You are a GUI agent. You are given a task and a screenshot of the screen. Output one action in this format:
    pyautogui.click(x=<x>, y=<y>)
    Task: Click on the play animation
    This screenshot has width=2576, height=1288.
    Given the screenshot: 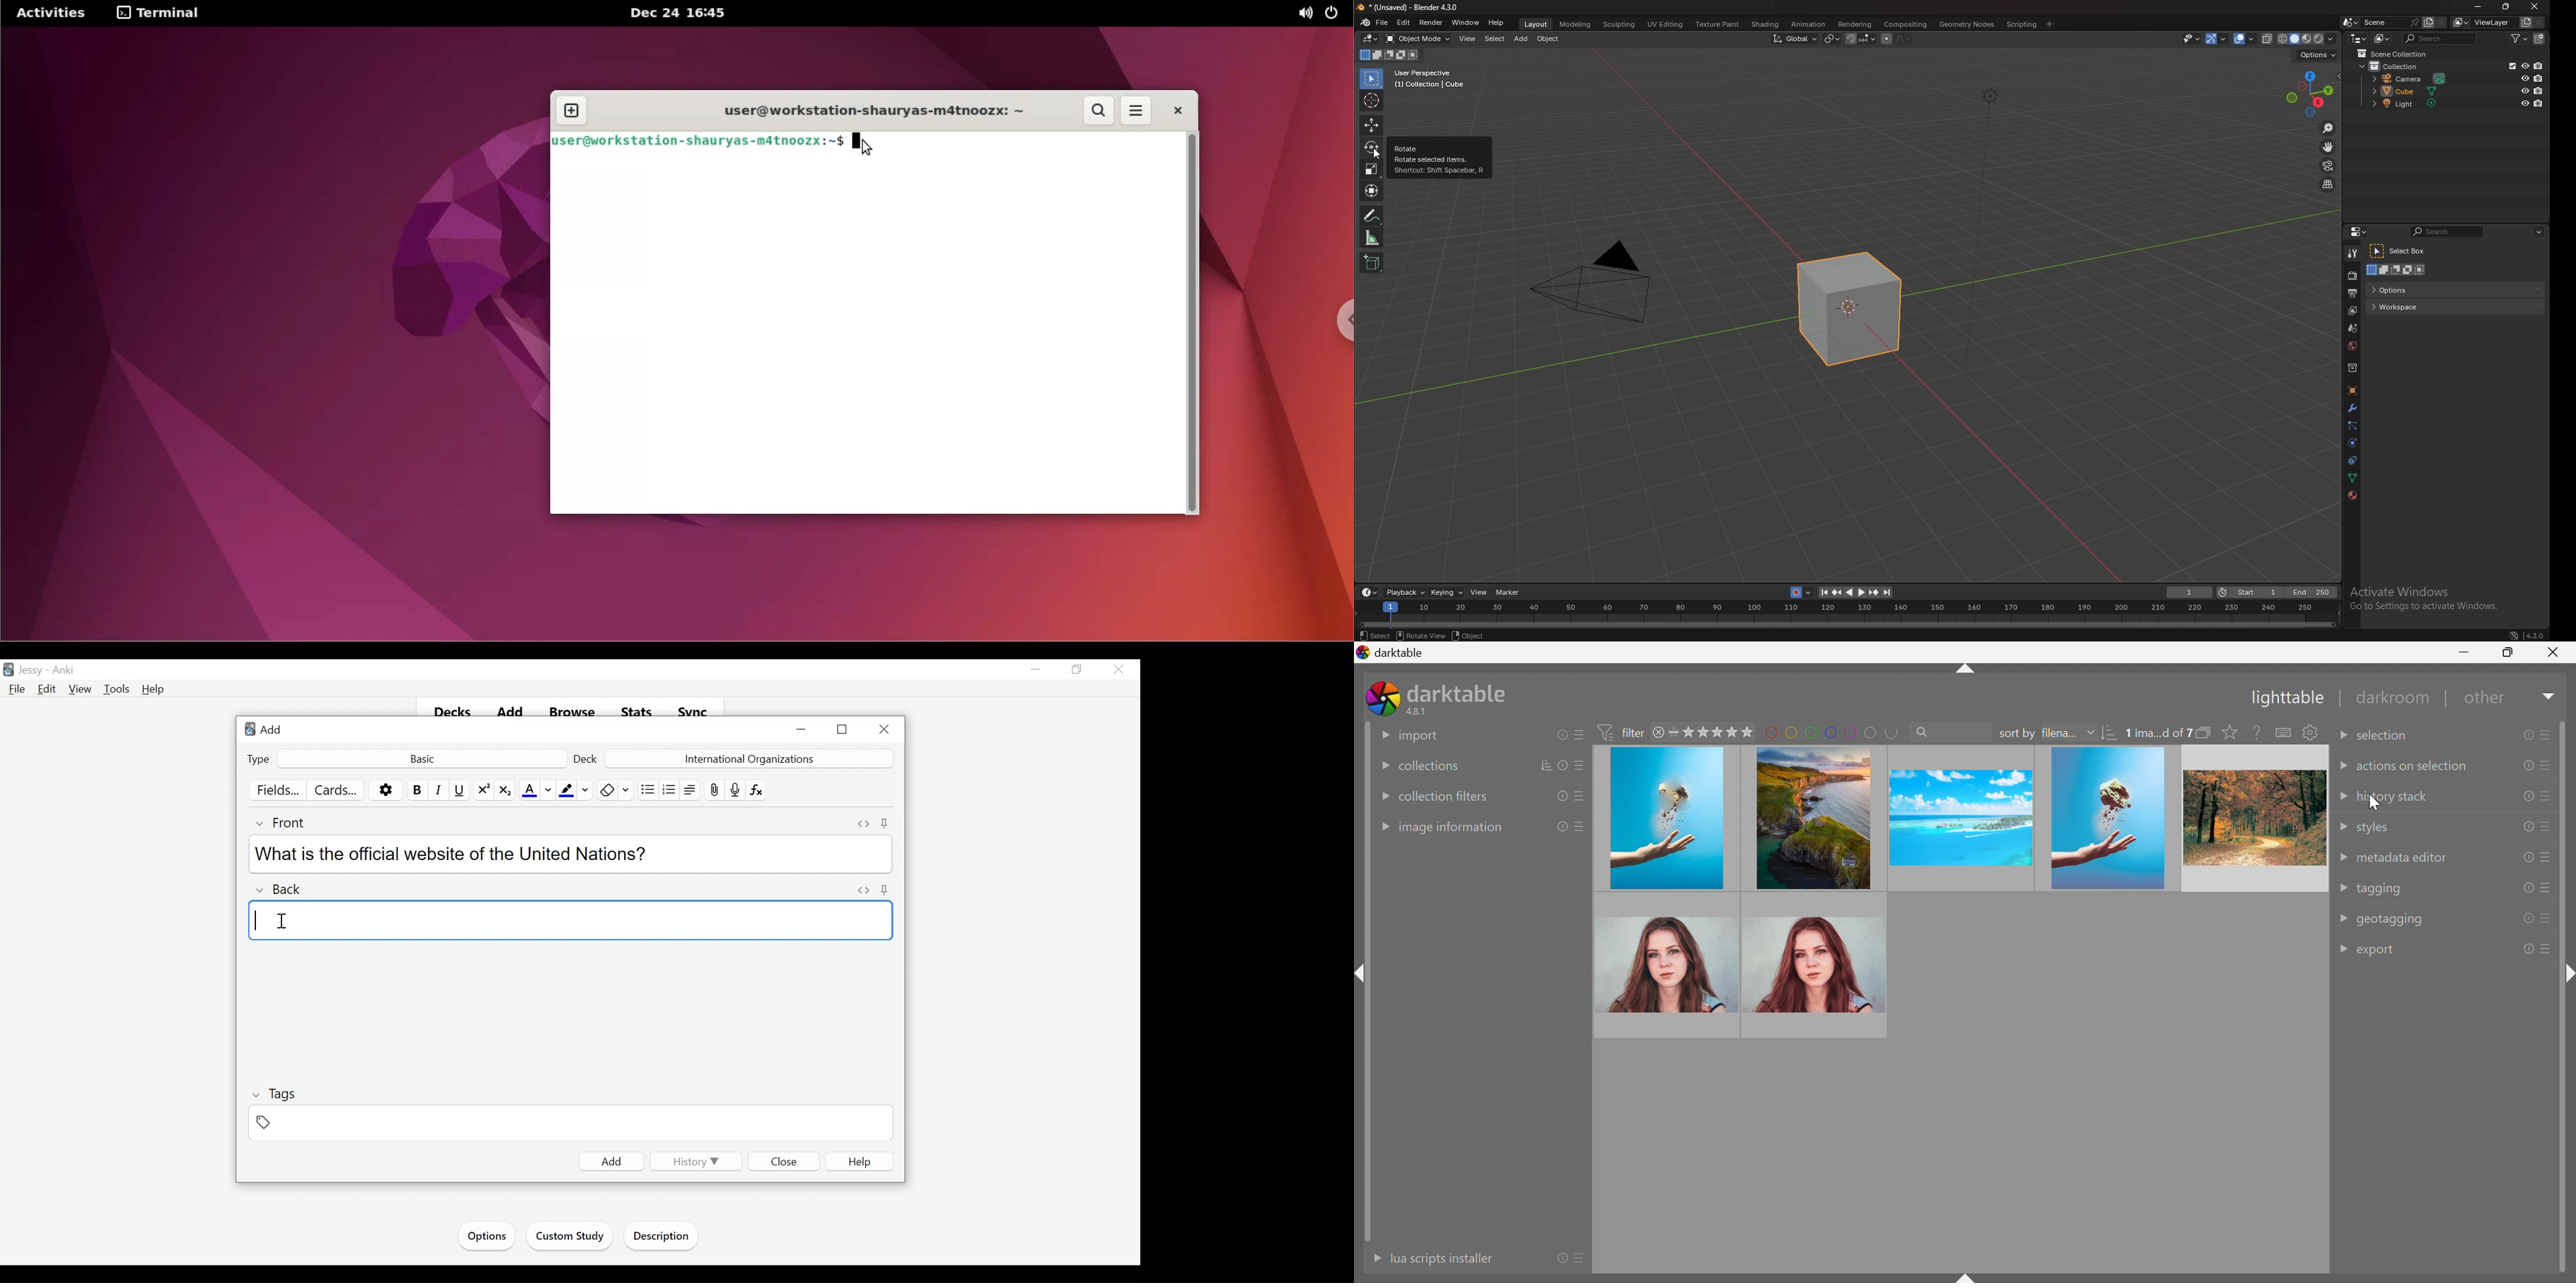 What is the action you would take?
    pyautogui.click(x=1855, y=592)
    